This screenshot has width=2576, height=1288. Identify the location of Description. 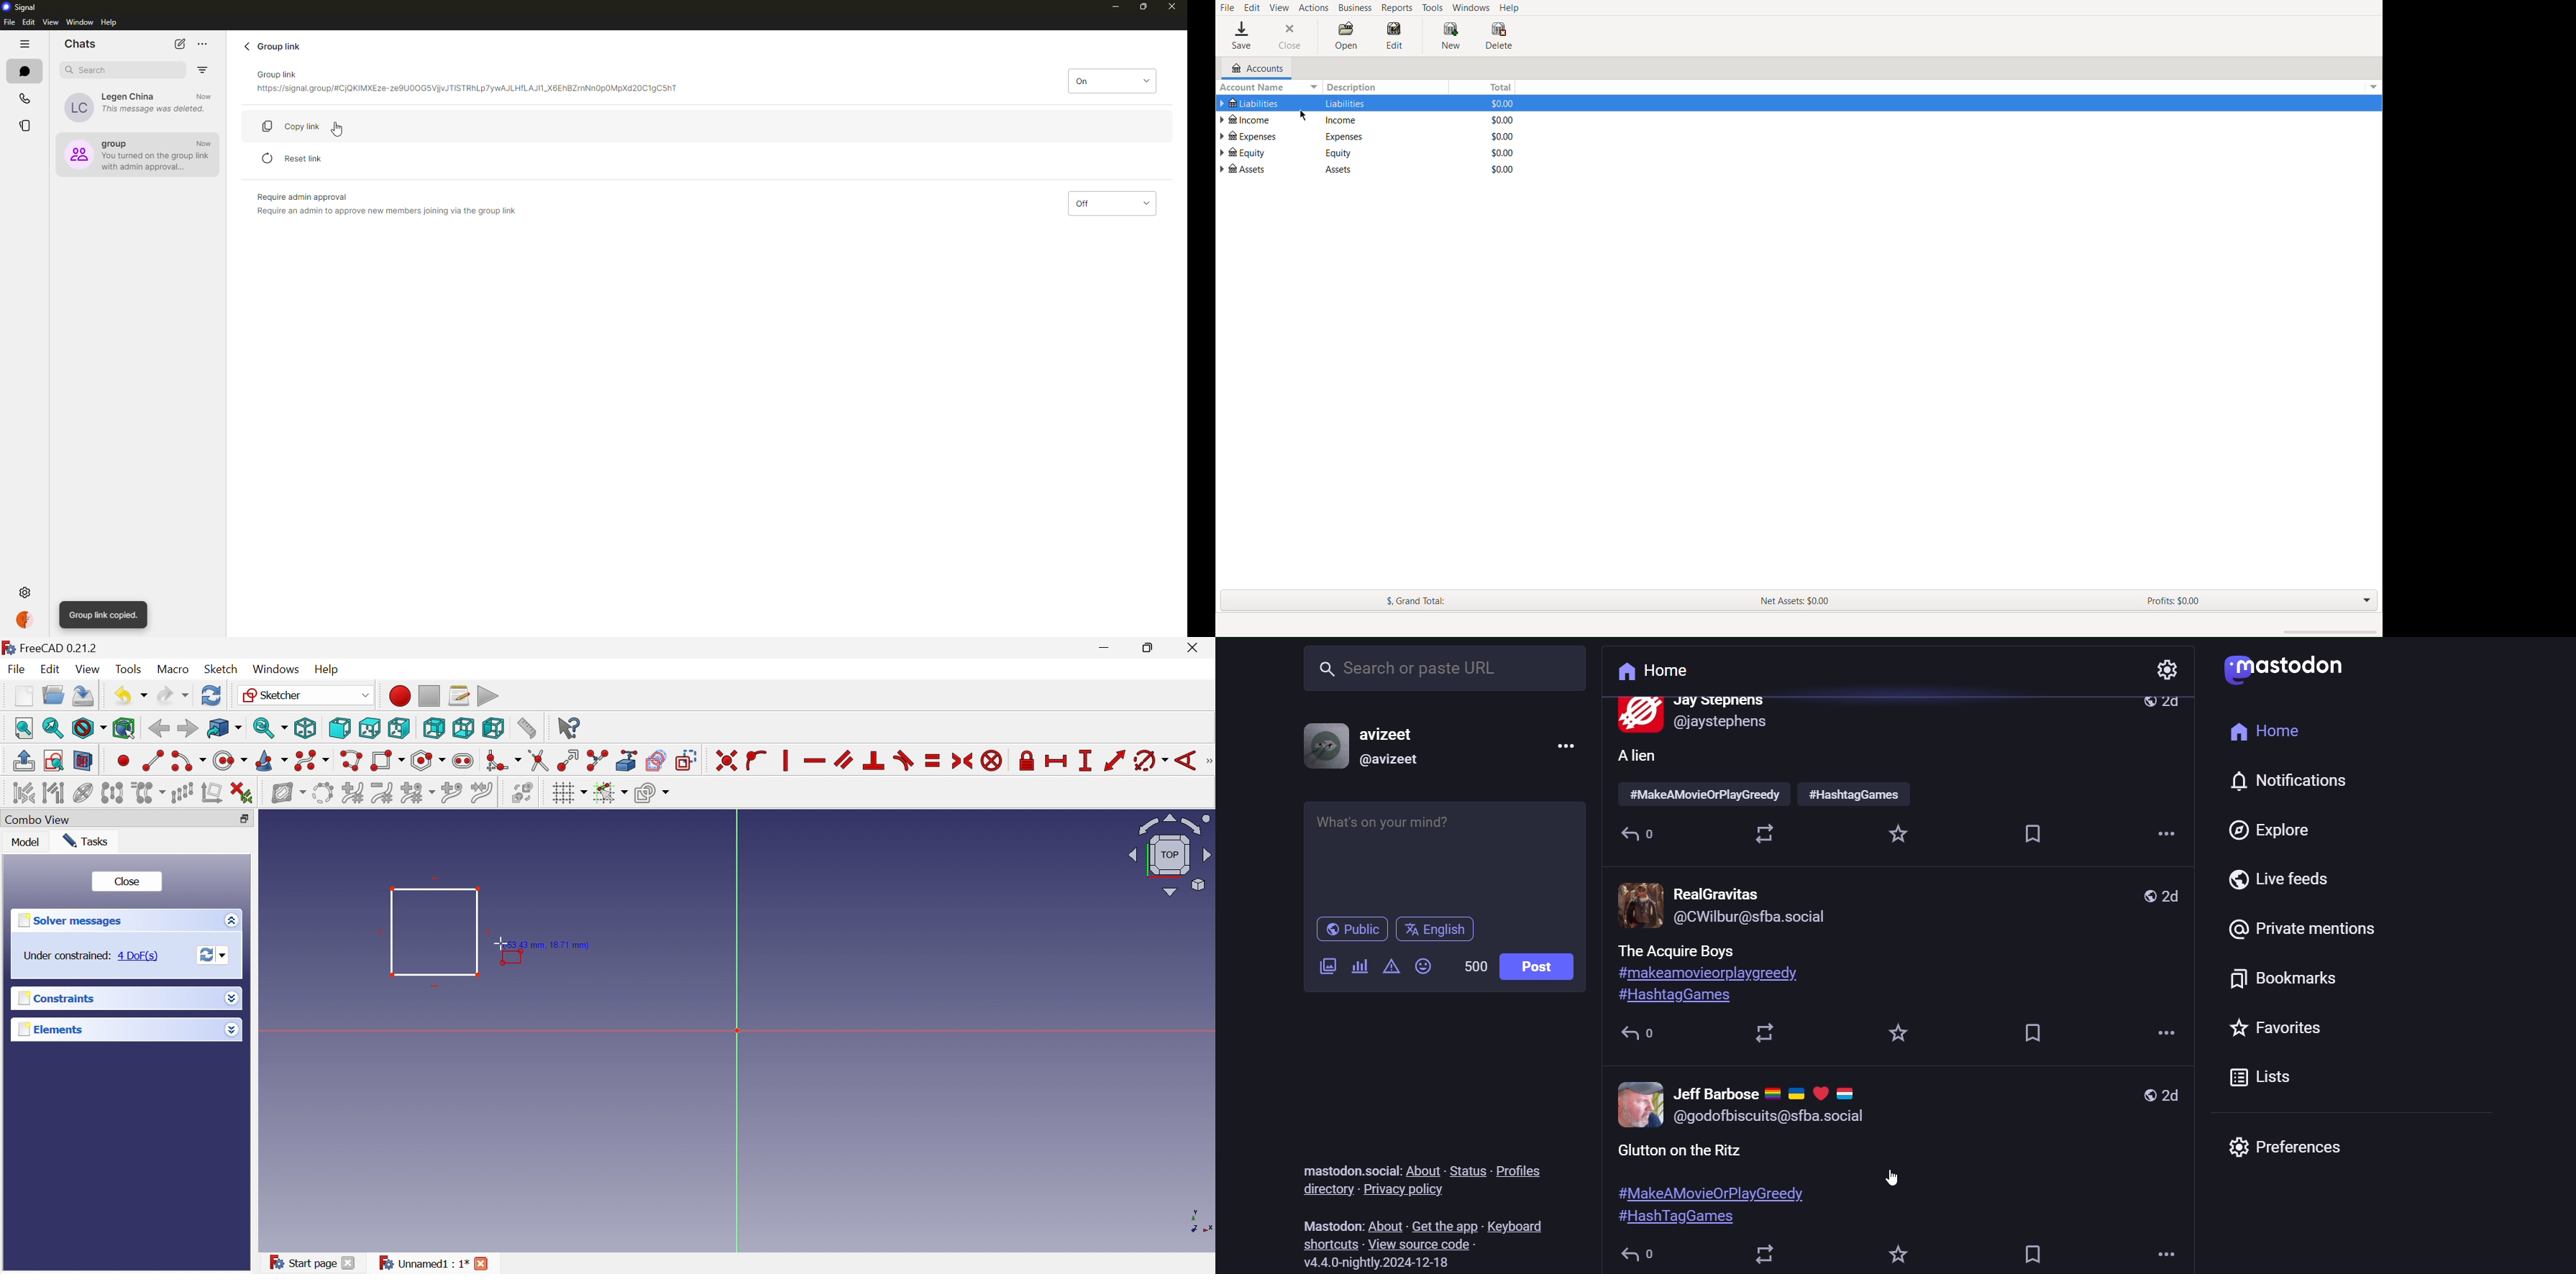
(1344, 137).